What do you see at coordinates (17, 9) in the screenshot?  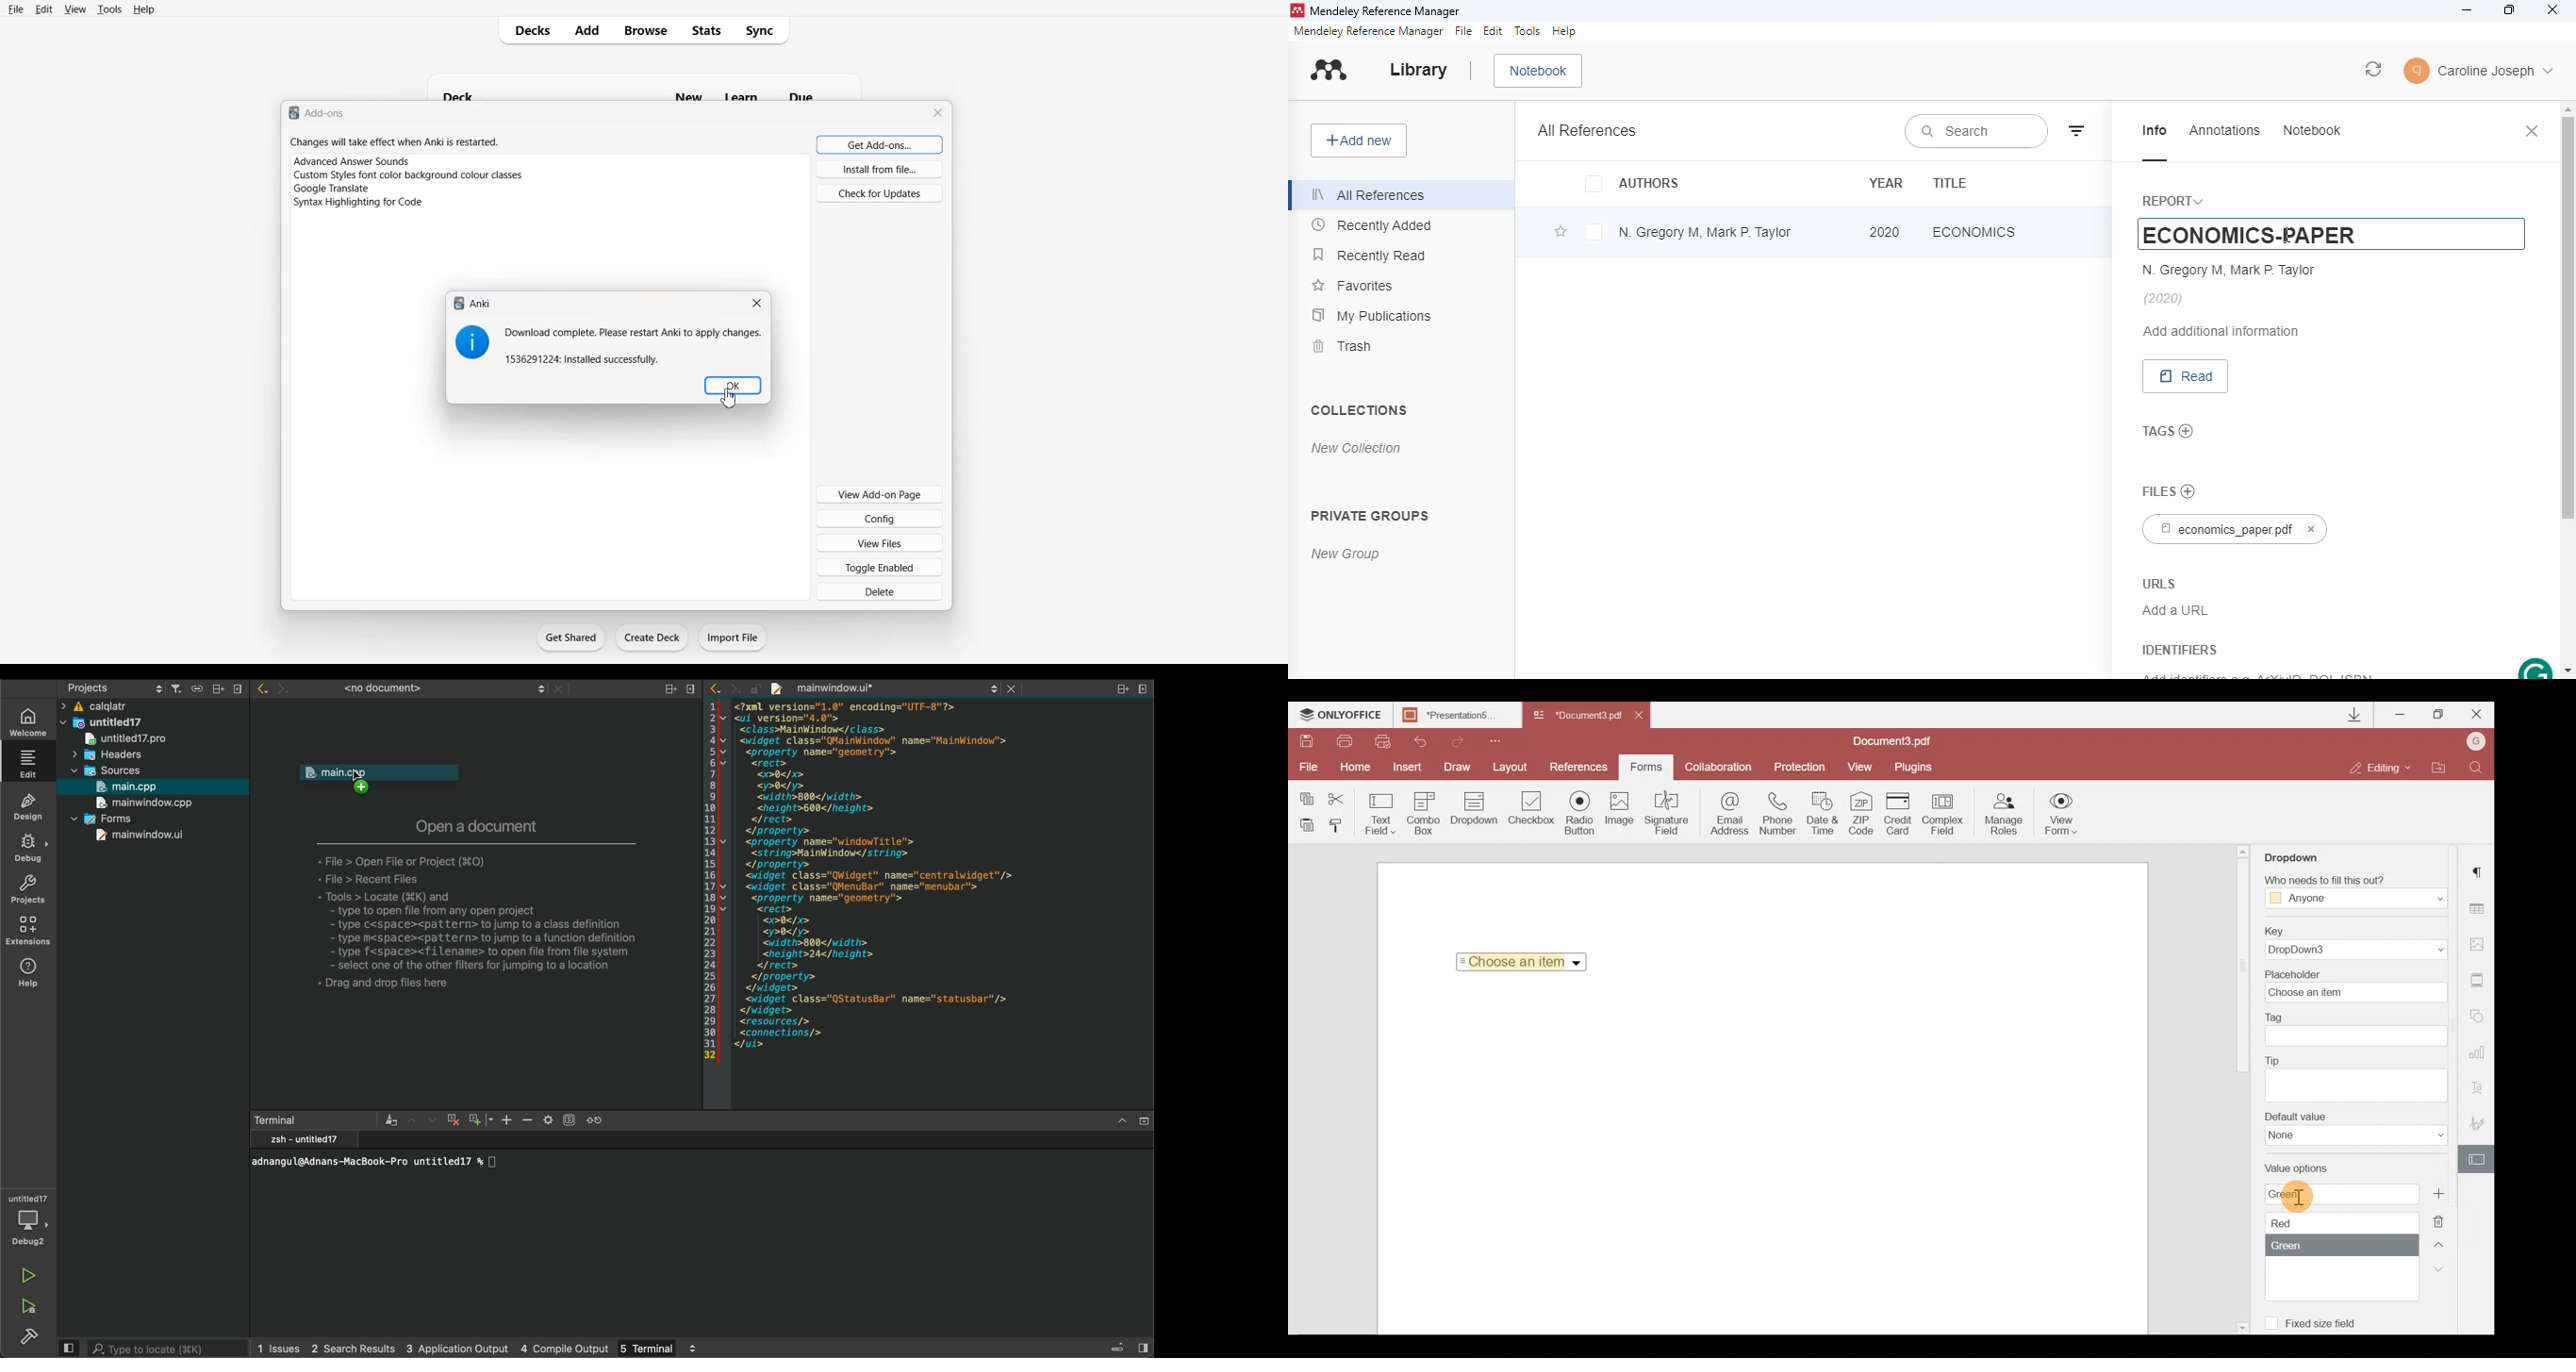 I see `File` at bounding box center [17, 9].